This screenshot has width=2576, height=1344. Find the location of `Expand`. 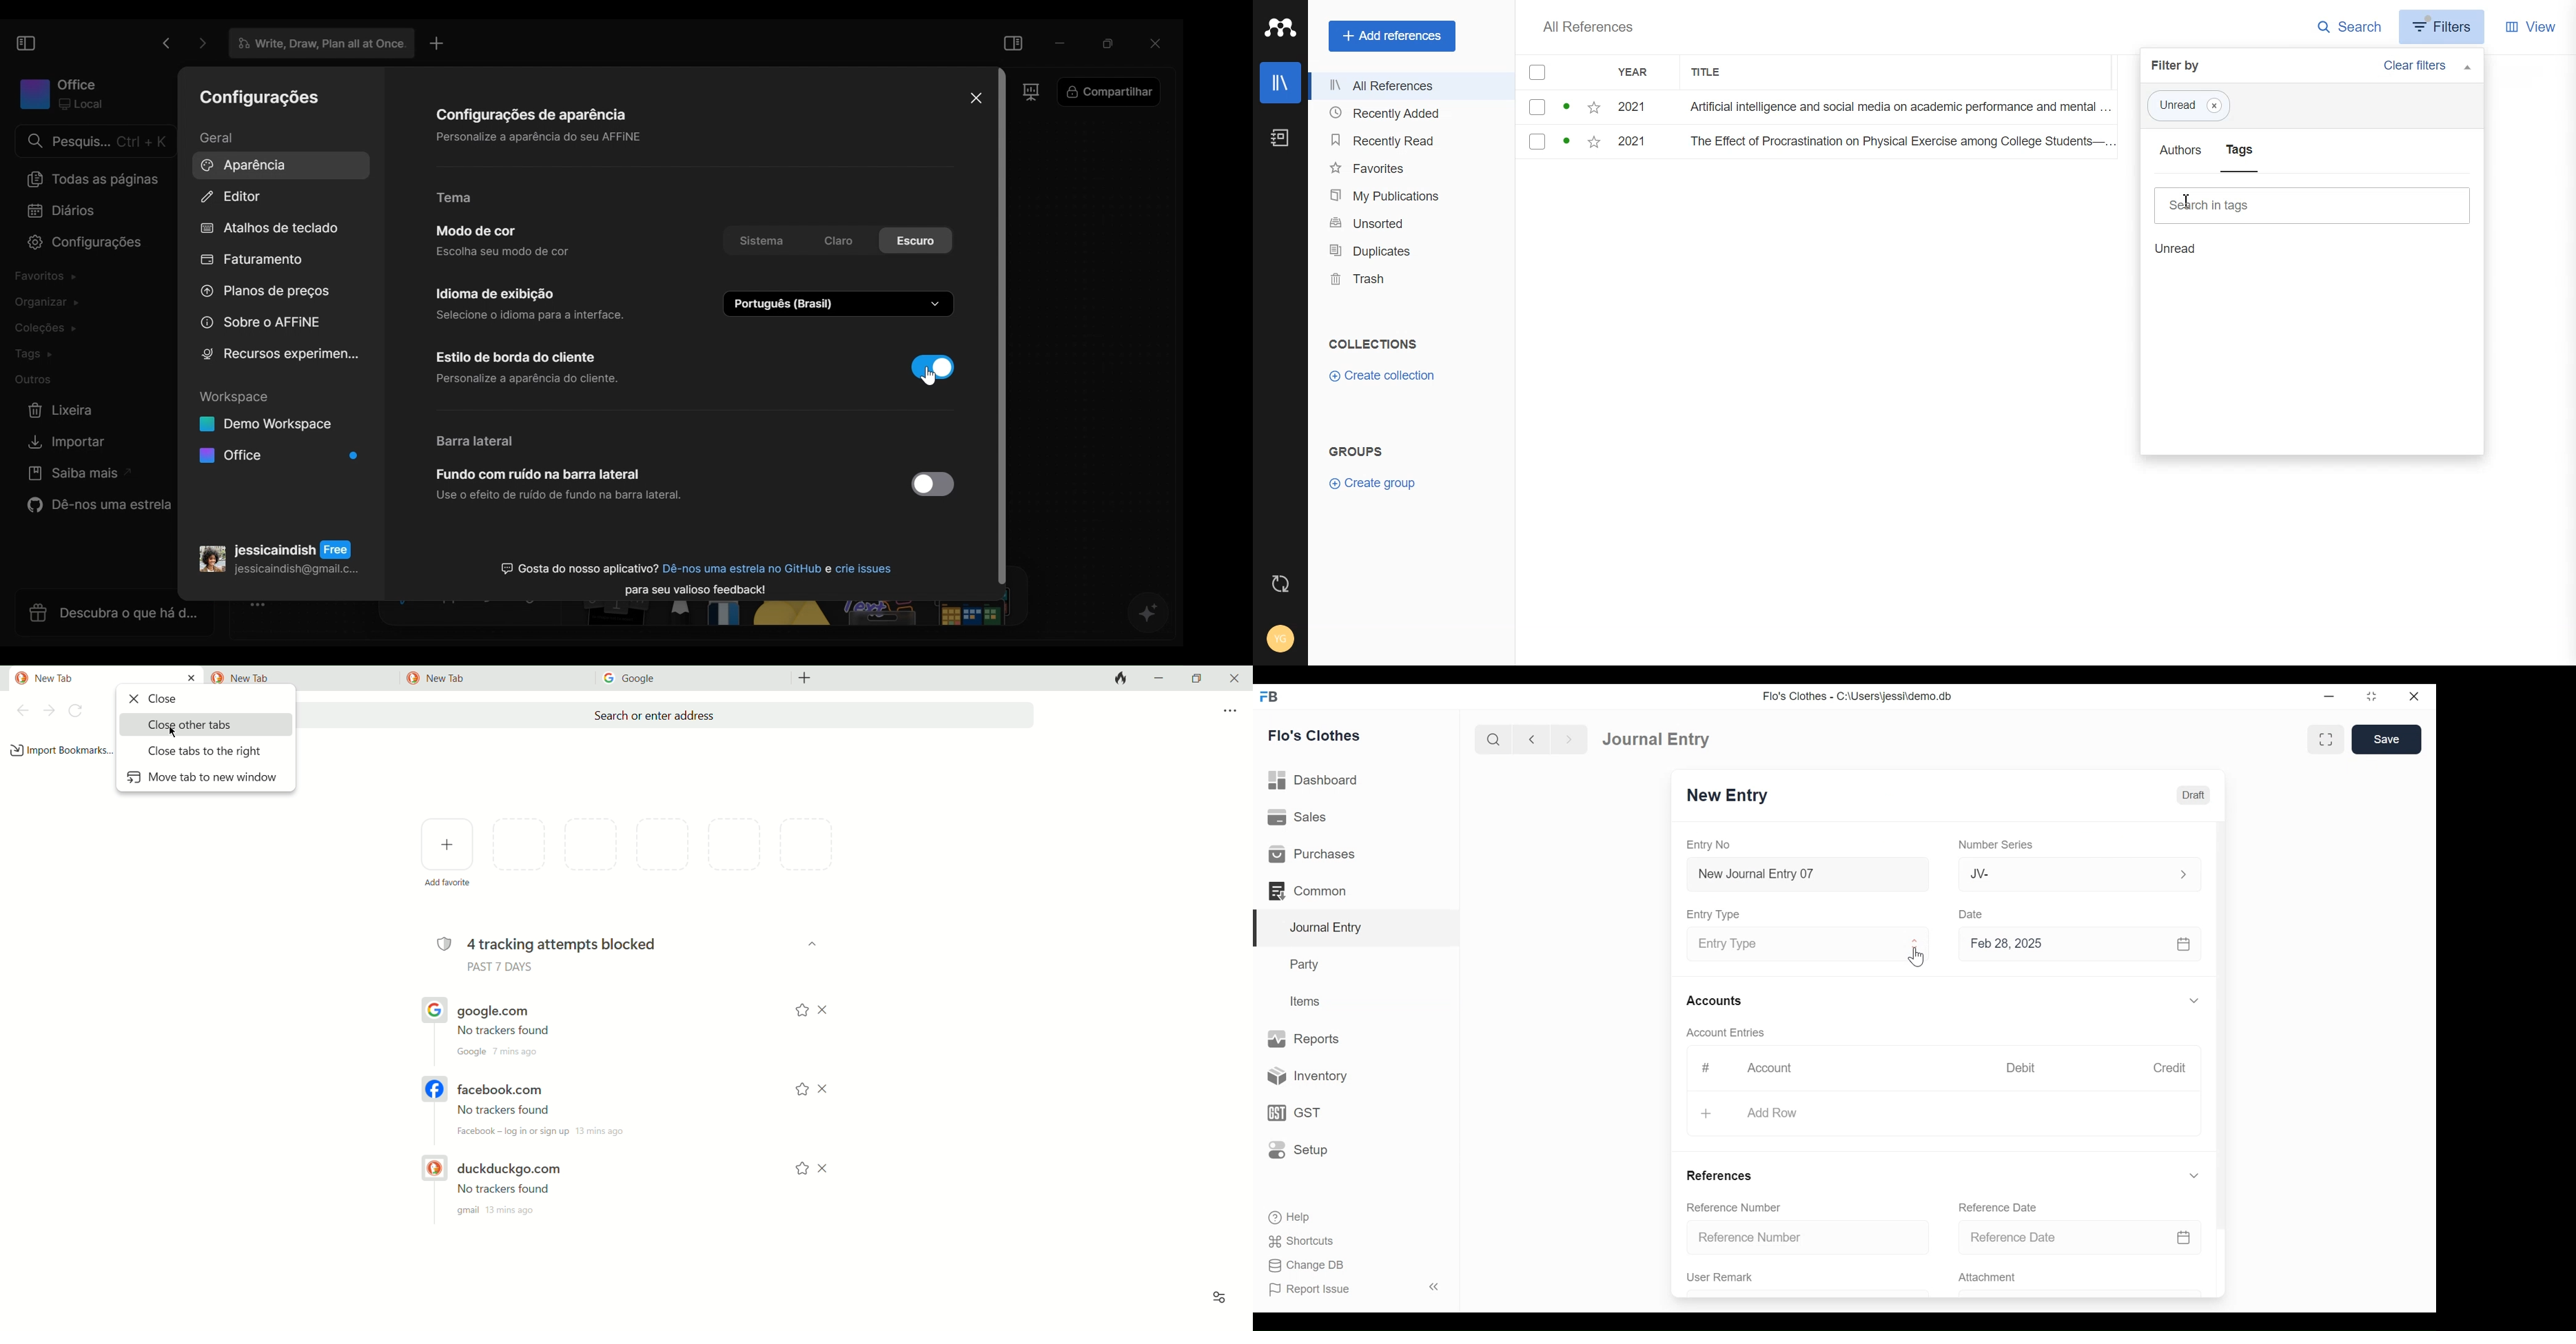

Expand is located at coordinates (1917, 944).